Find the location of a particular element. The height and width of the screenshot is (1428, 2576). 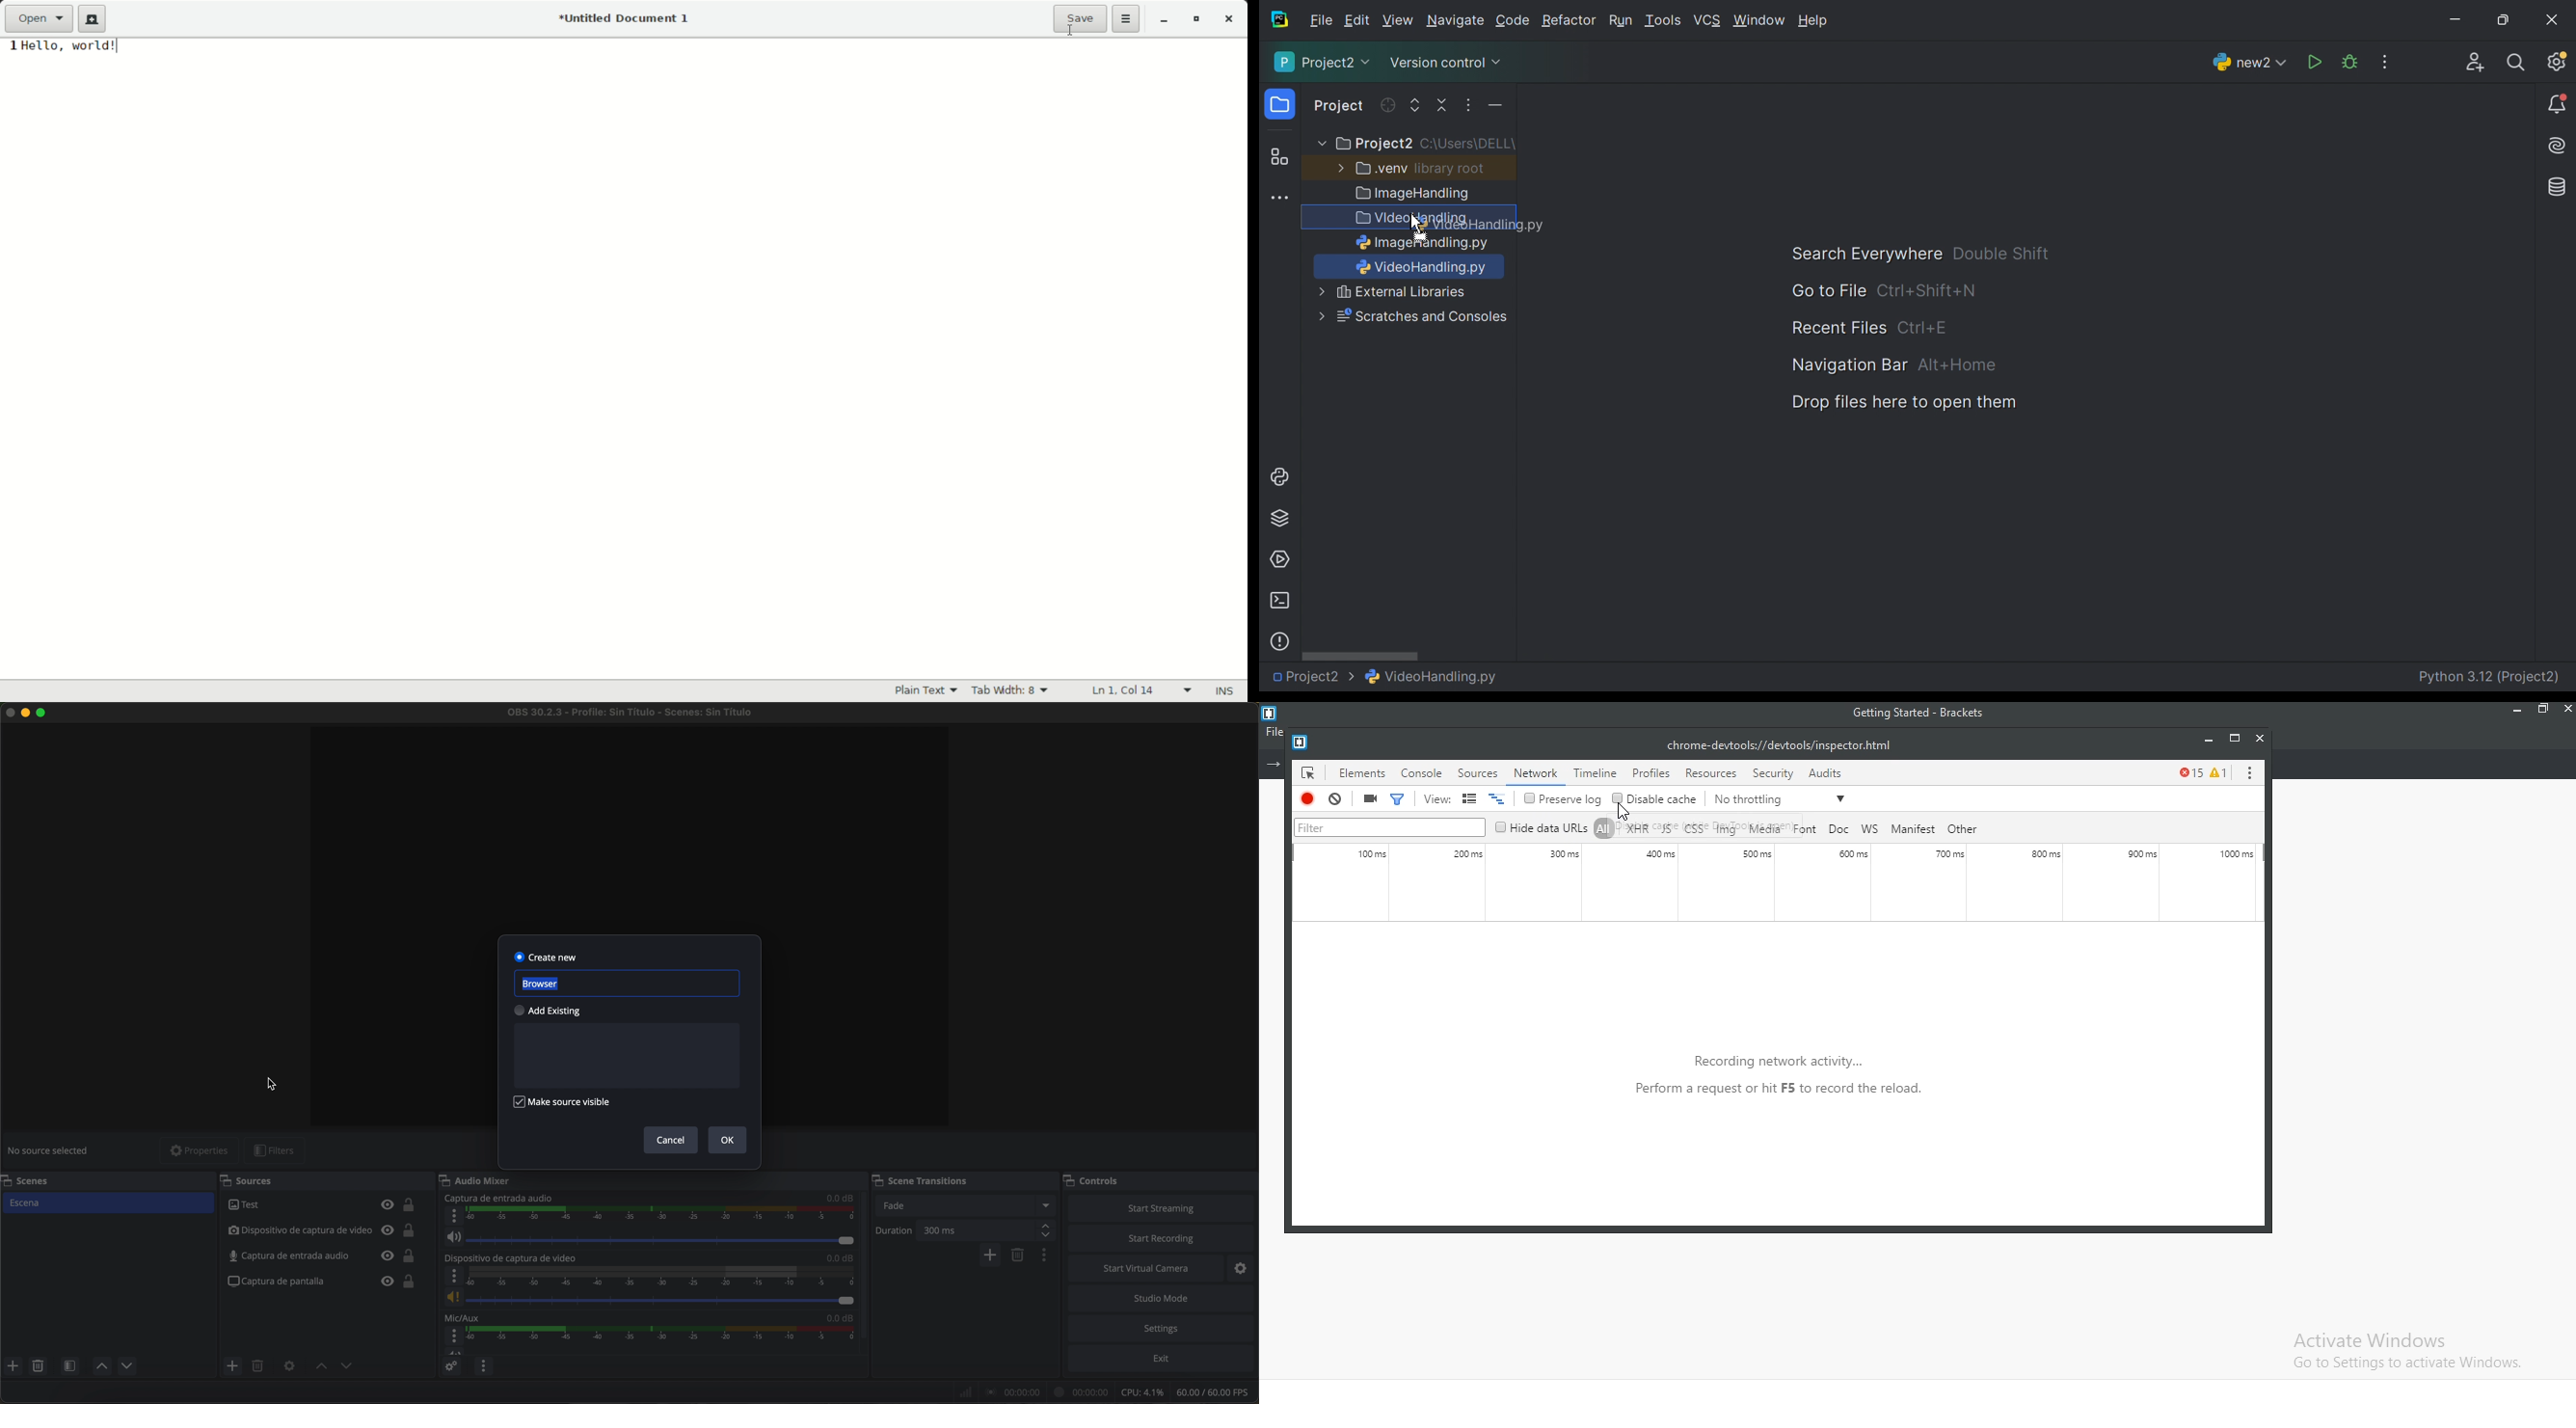

remove selected scenes is located at coordinates (37, 1366).